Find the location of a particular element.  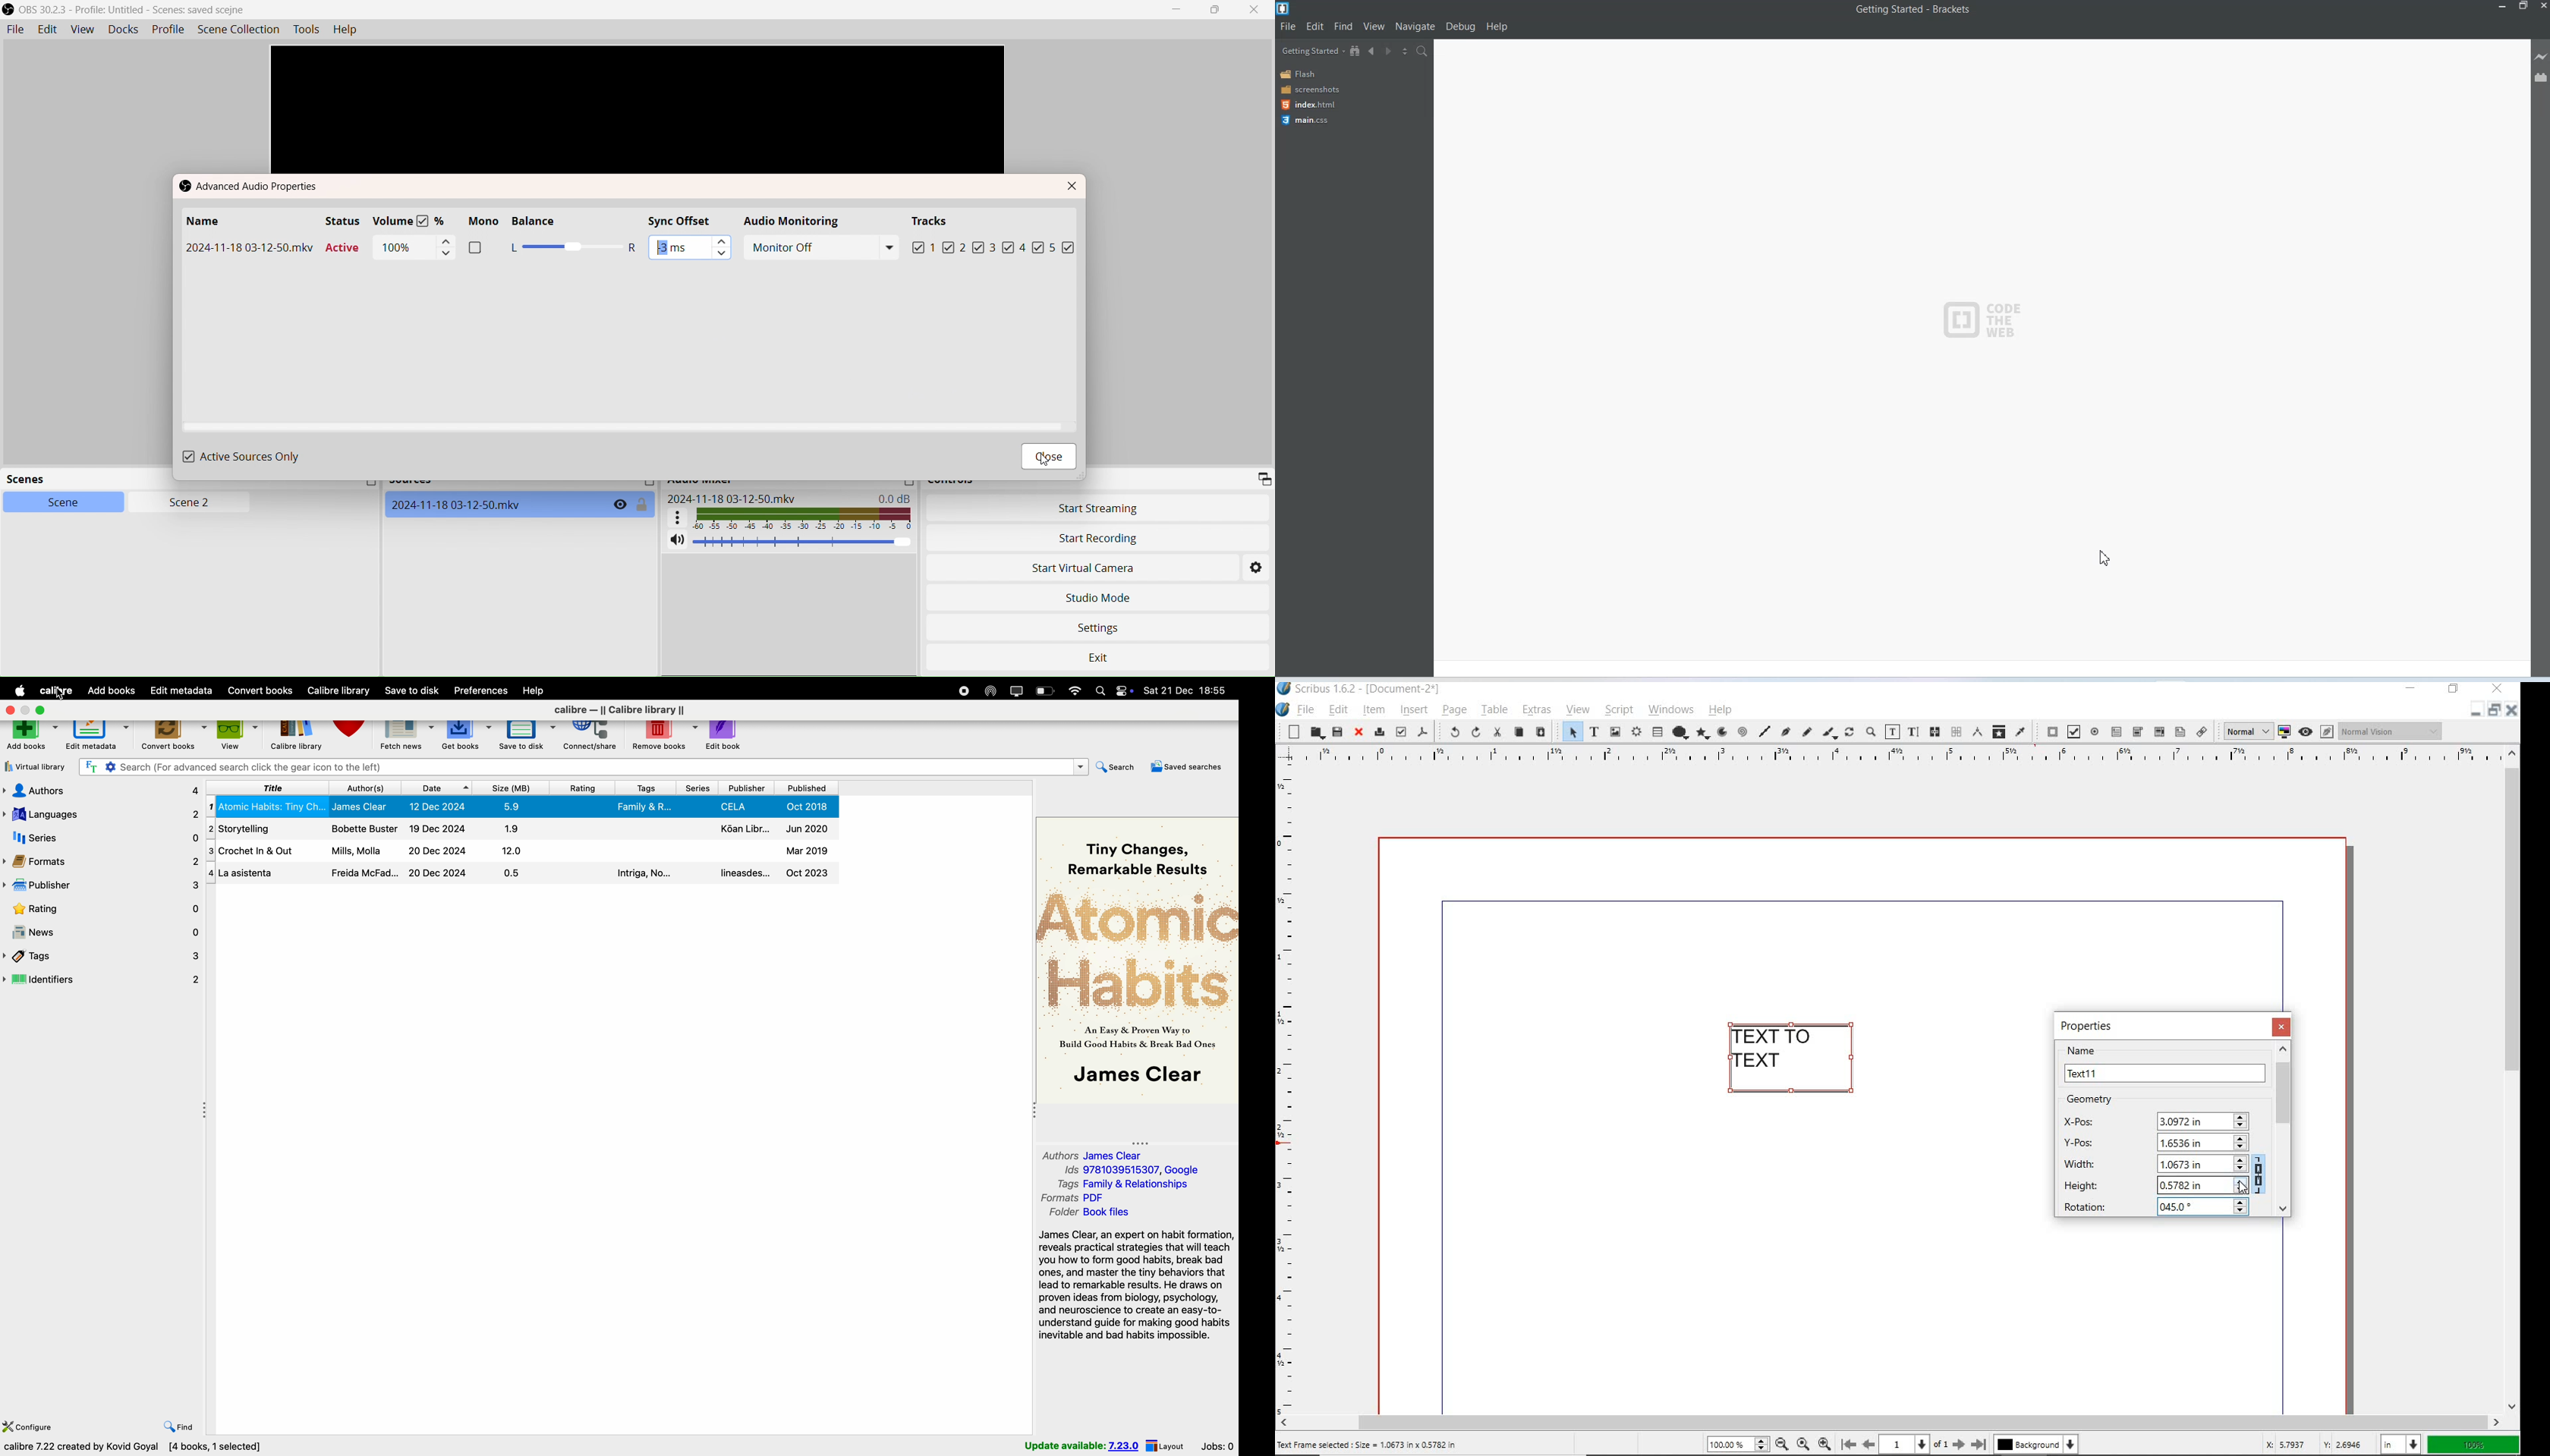

CLOSE is located at coordinates (2283, 1027).